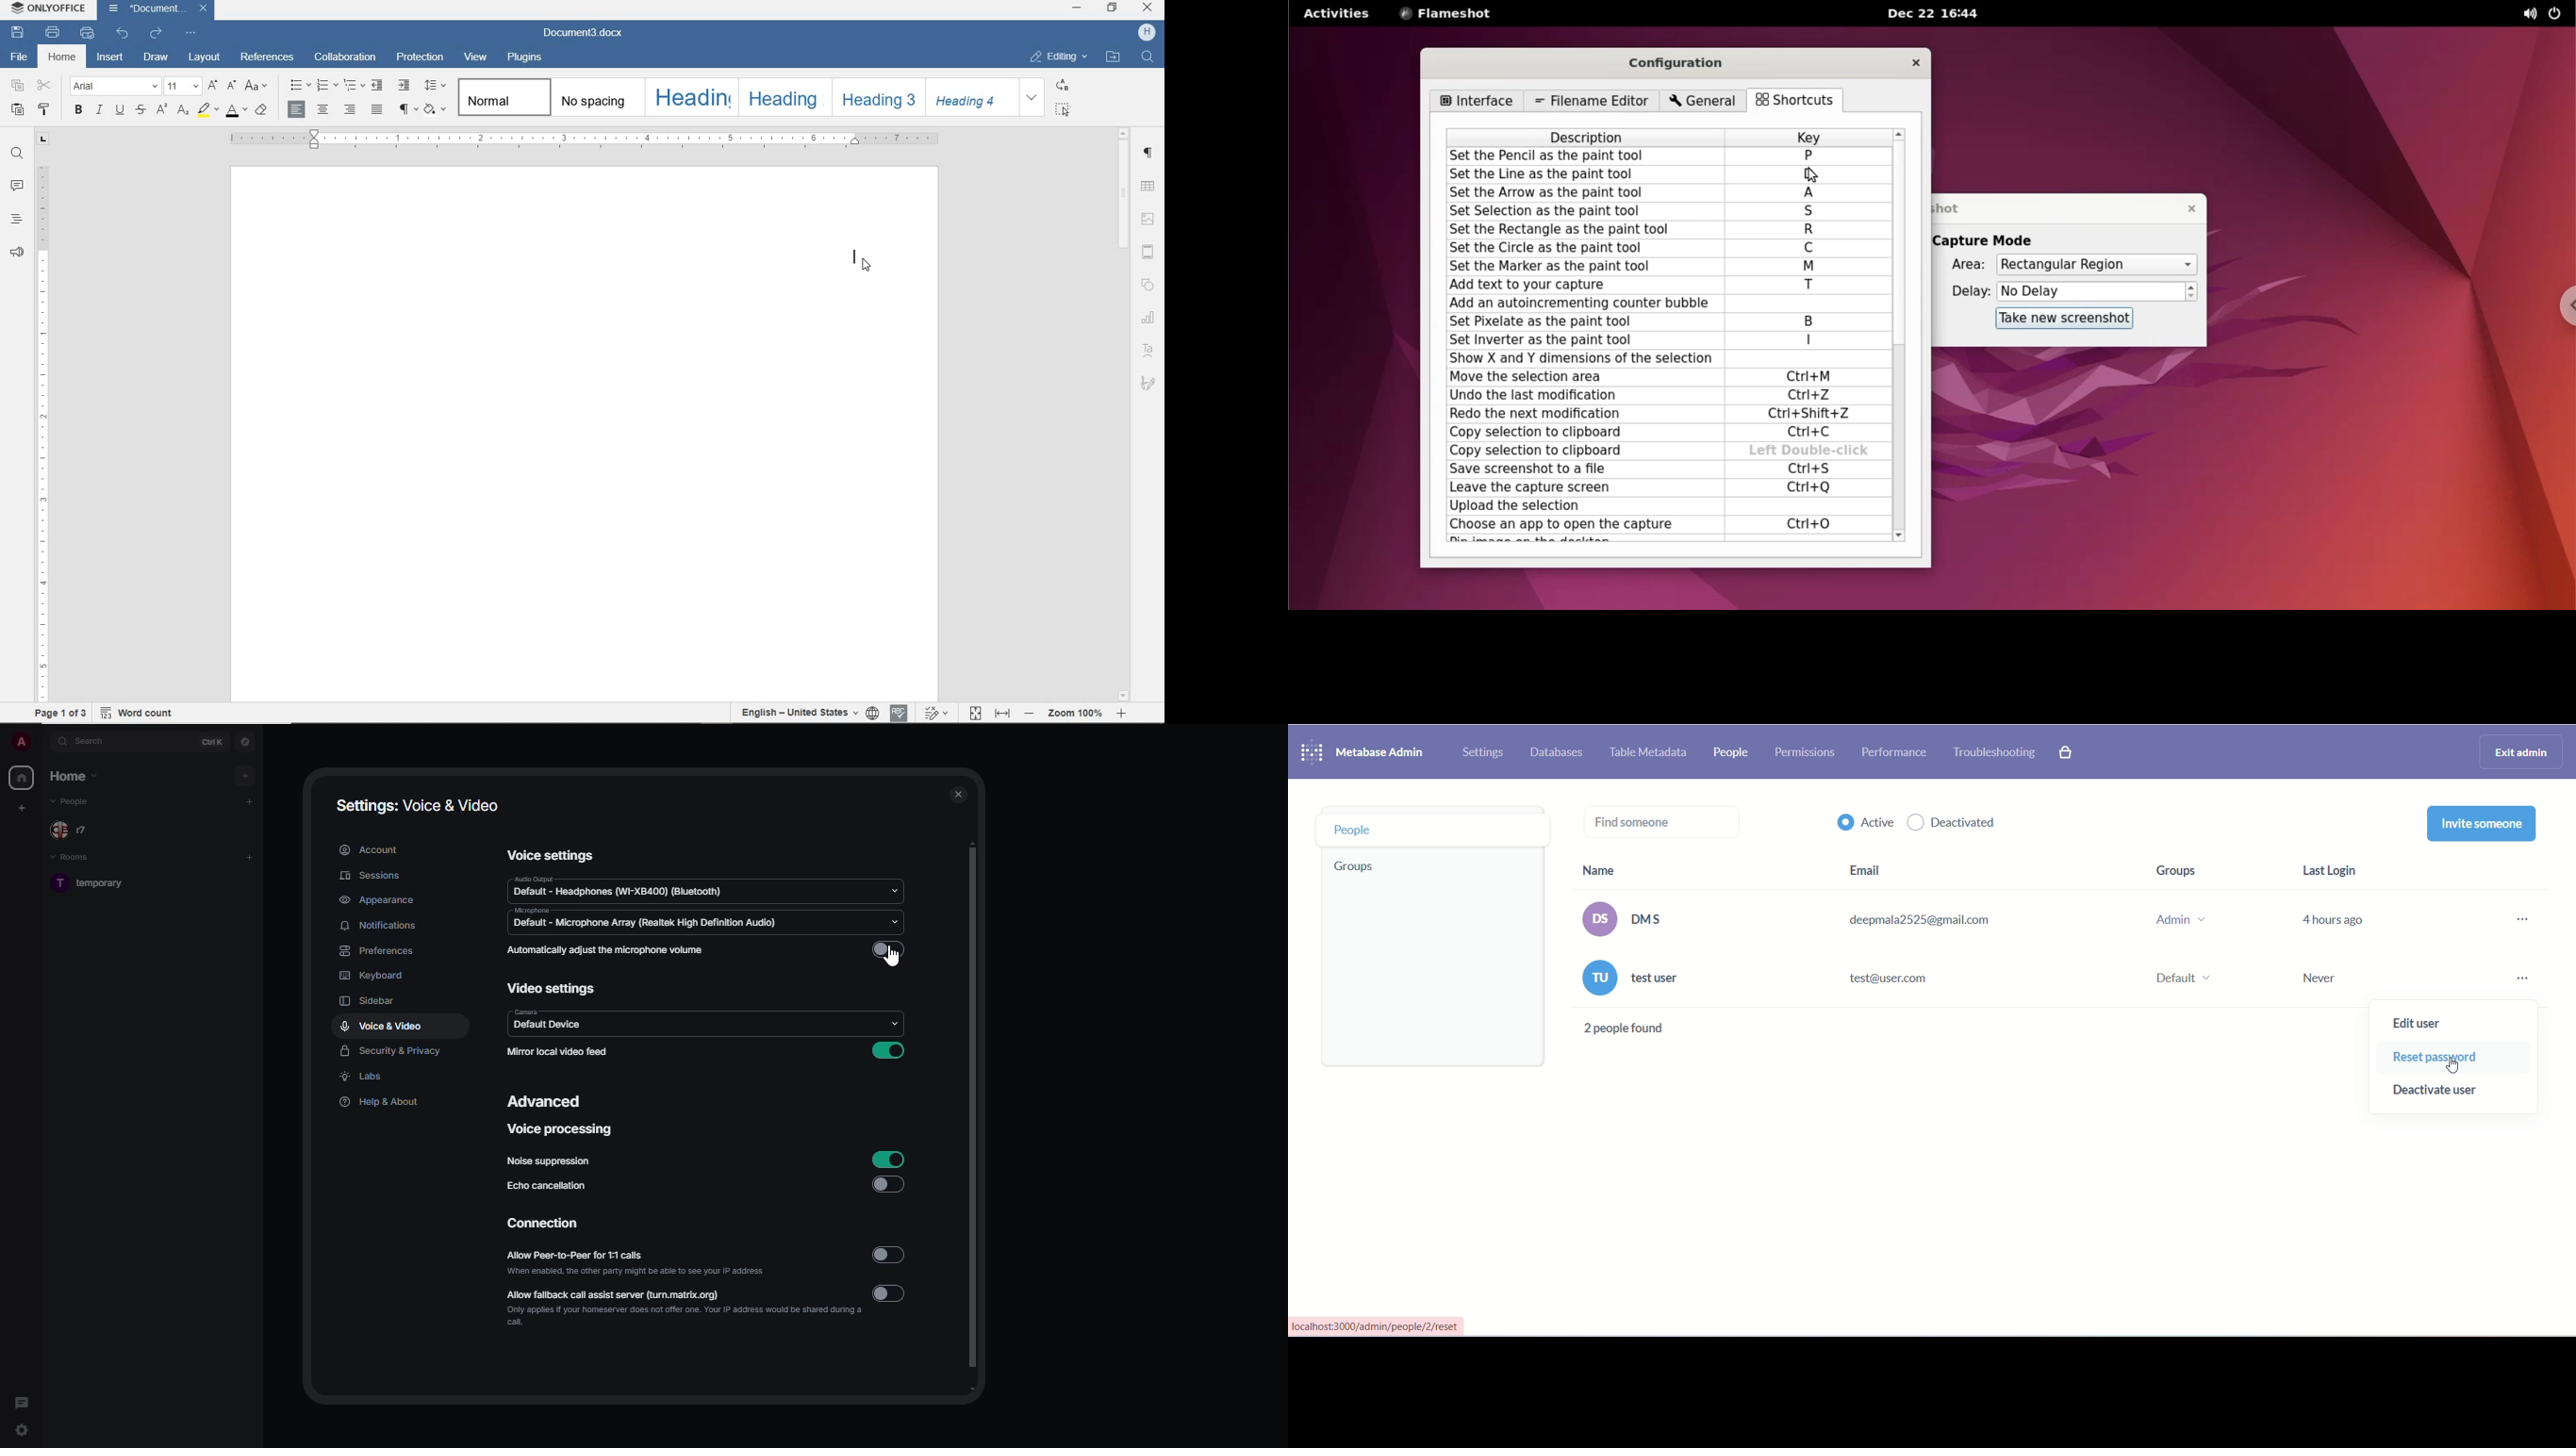 The height and width of the screenshot is (1456, 2576). What do you see at coordinates (477, 57) in the screenshot?
I see `VIEW` at bounding box center [477, 57].